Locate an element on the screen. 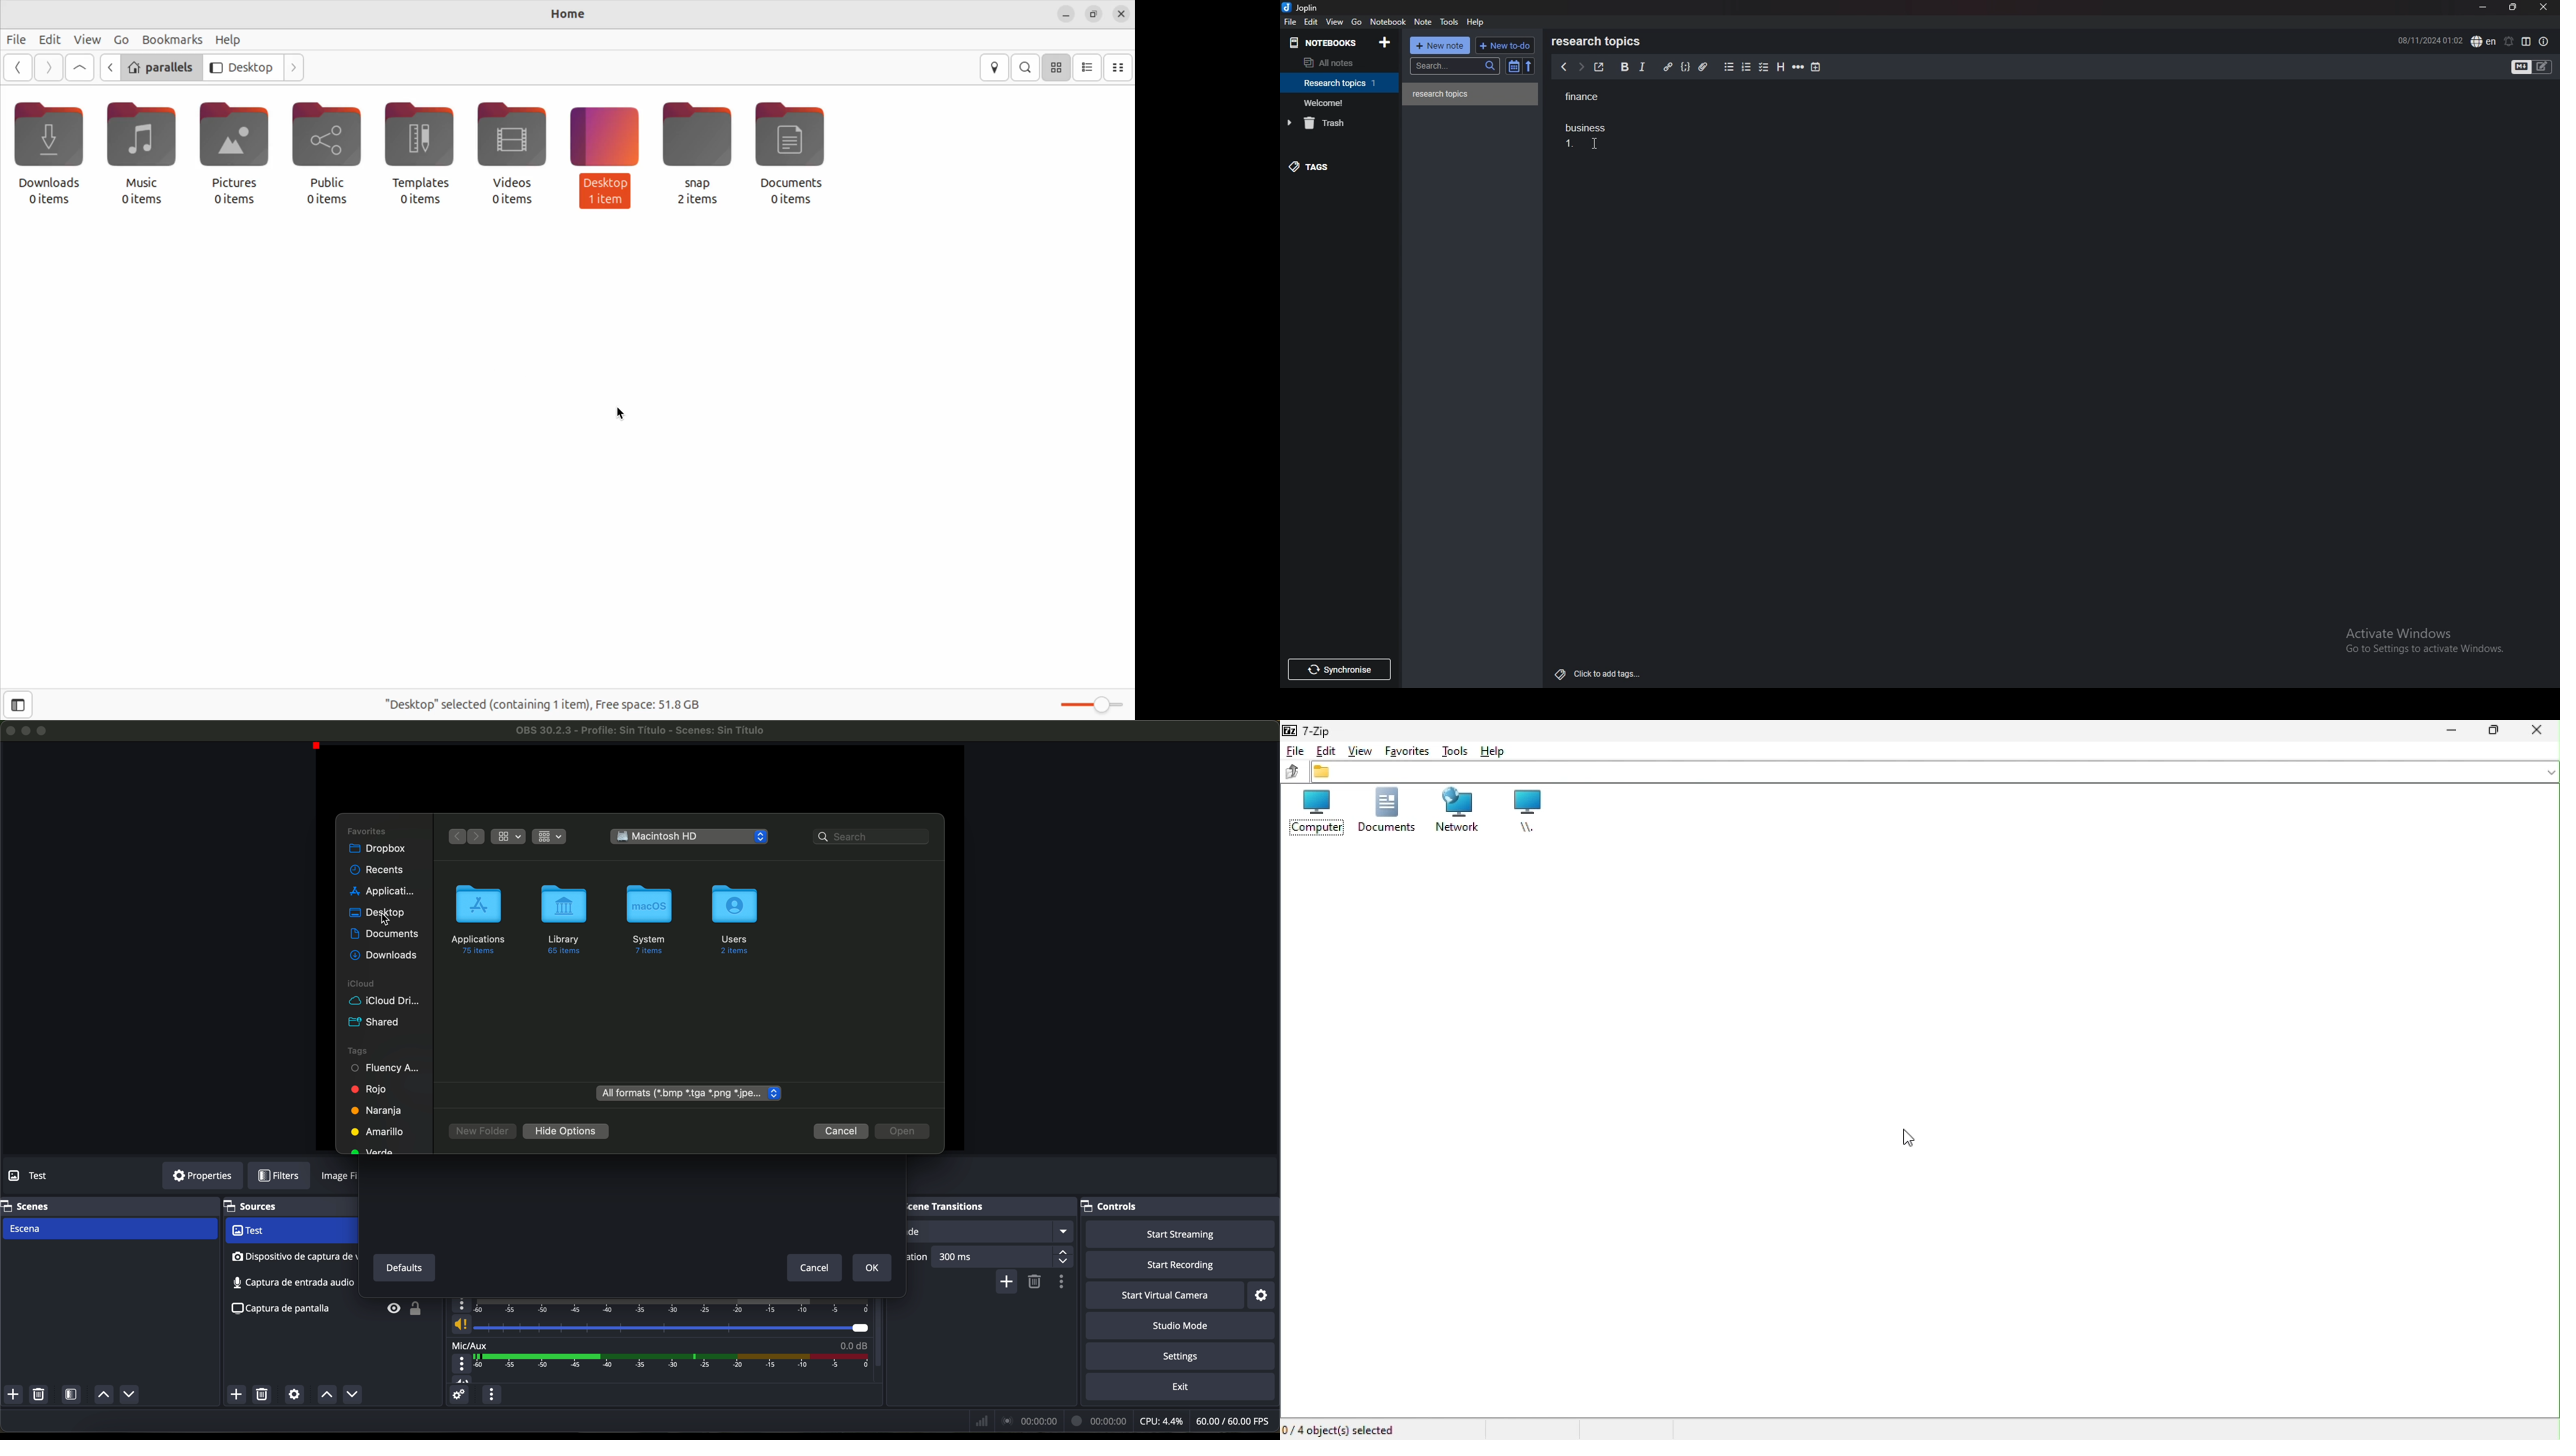  filters is located at coordinates (285, 1176).